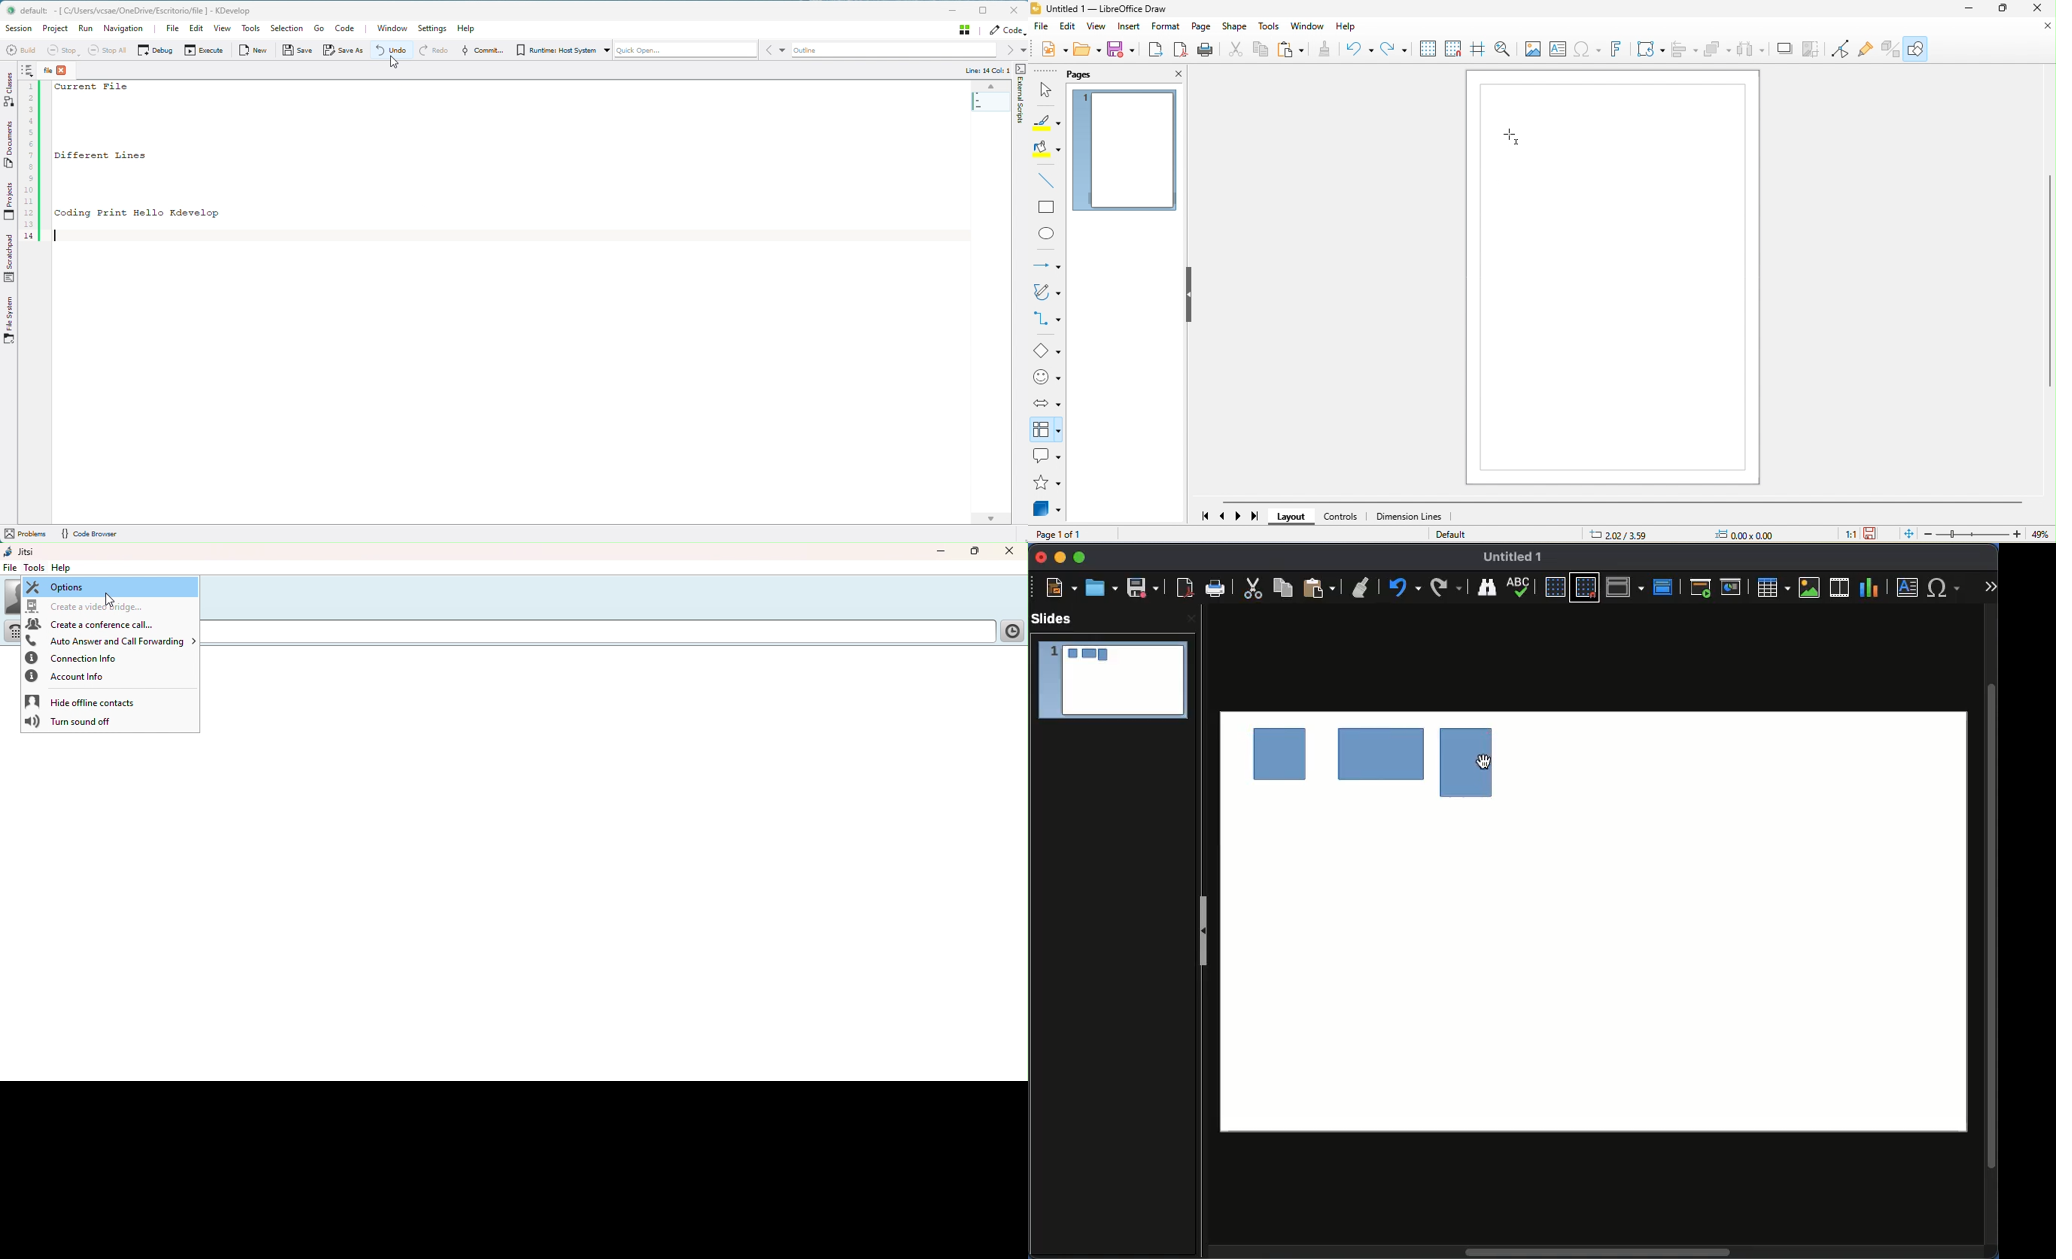 This screenshot has height=1260, width=2072. Describe the element at coordinates (1907, 588) in the screenshot. I see `Textbox` at that location.